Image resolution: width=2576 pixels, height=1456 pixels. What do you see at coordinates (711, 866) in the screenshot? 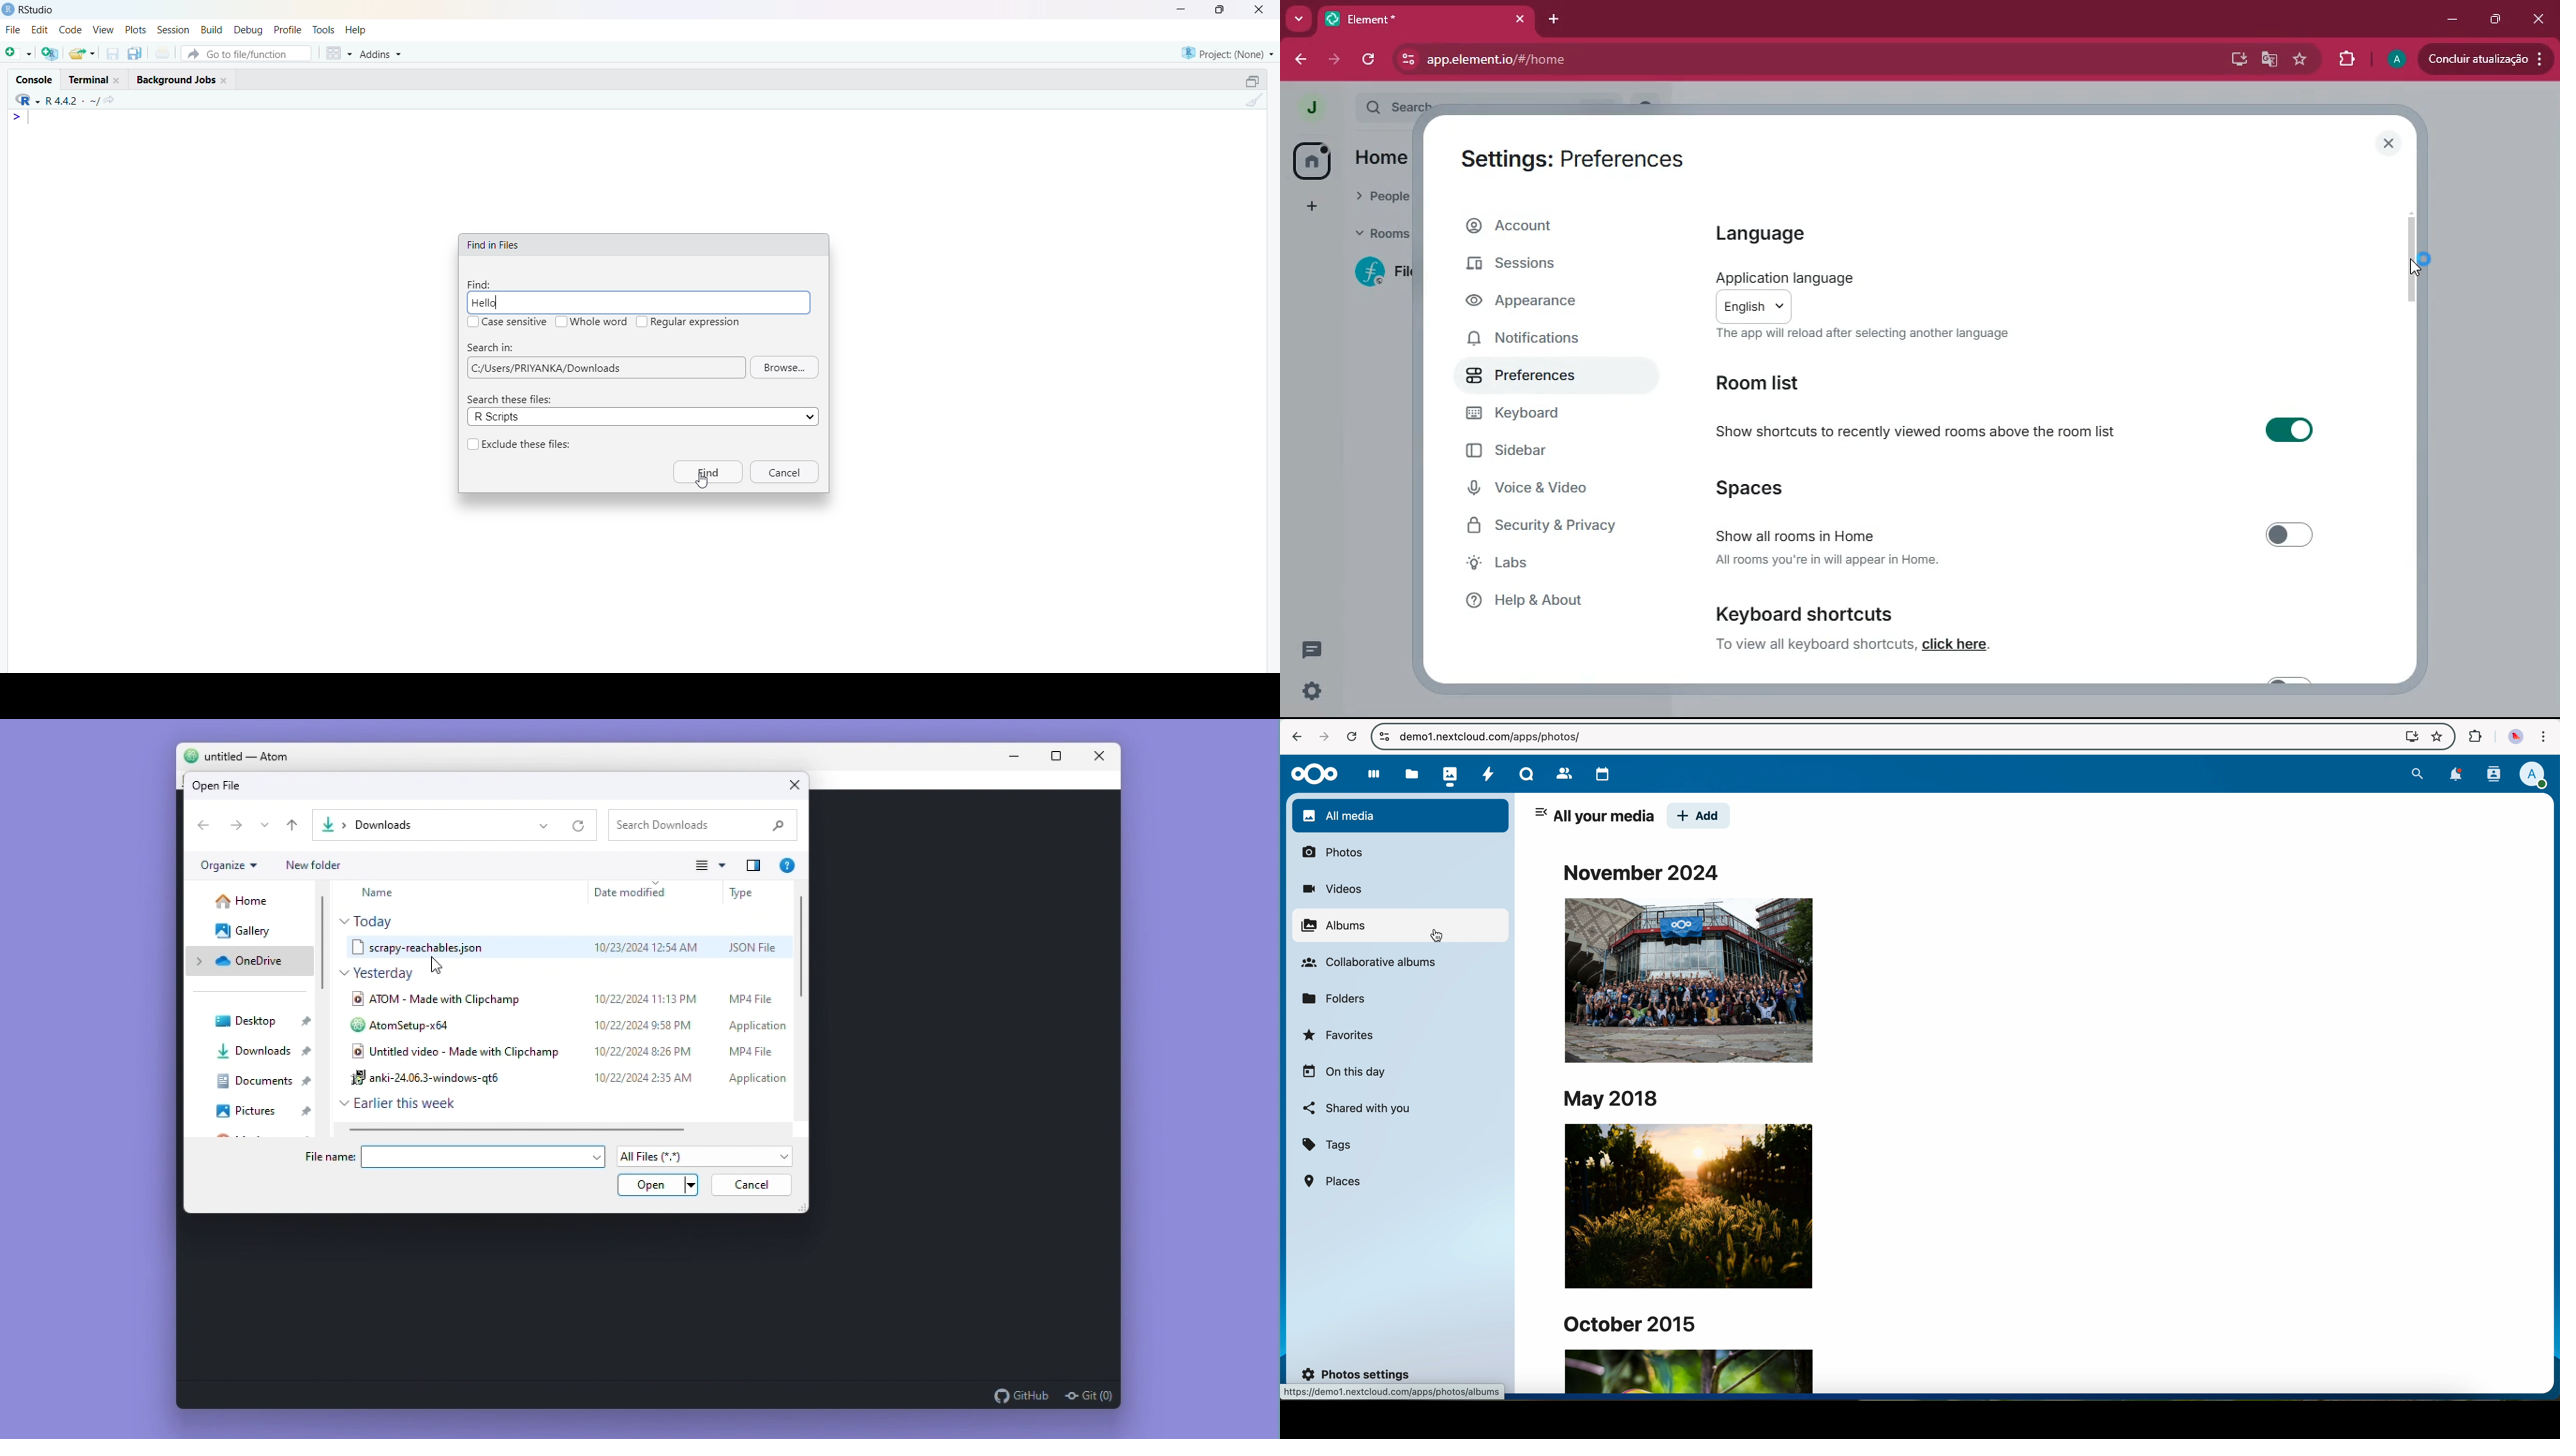
I see `View ` at bounding box center [711, 866].